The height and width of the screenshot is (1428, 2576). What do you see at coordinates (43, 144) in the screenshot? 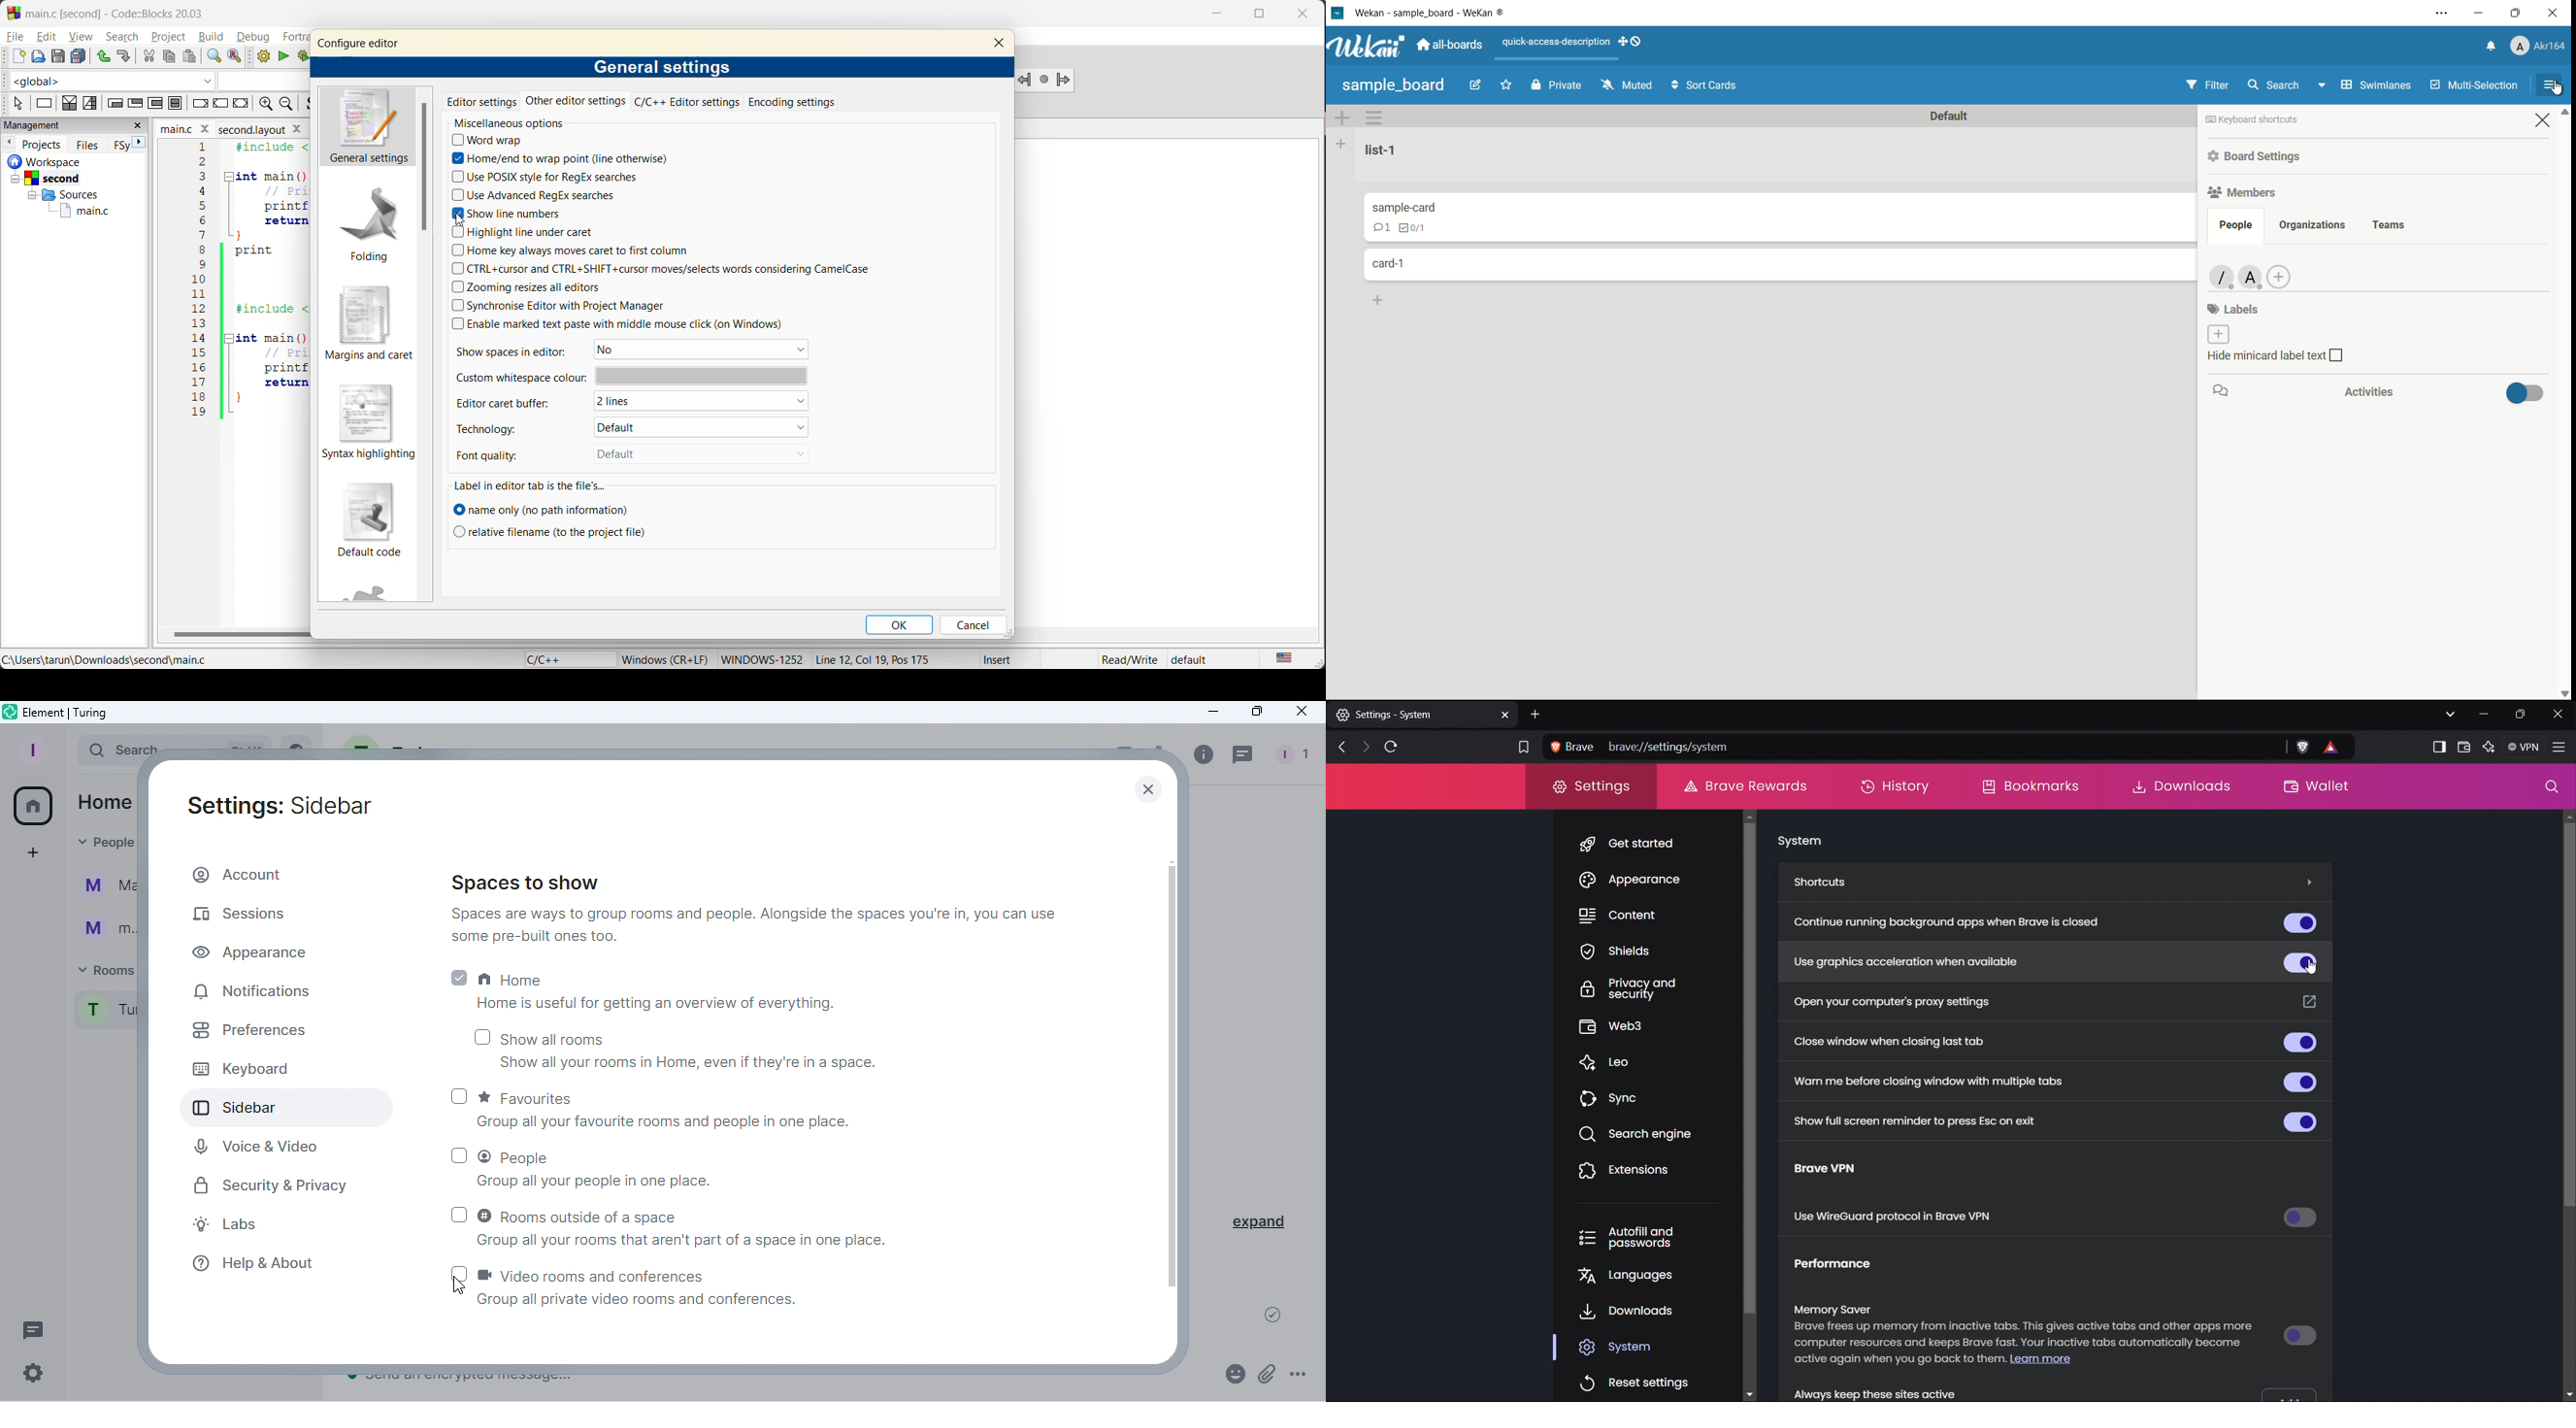
I see `projects` at bounding box center [43, 144].